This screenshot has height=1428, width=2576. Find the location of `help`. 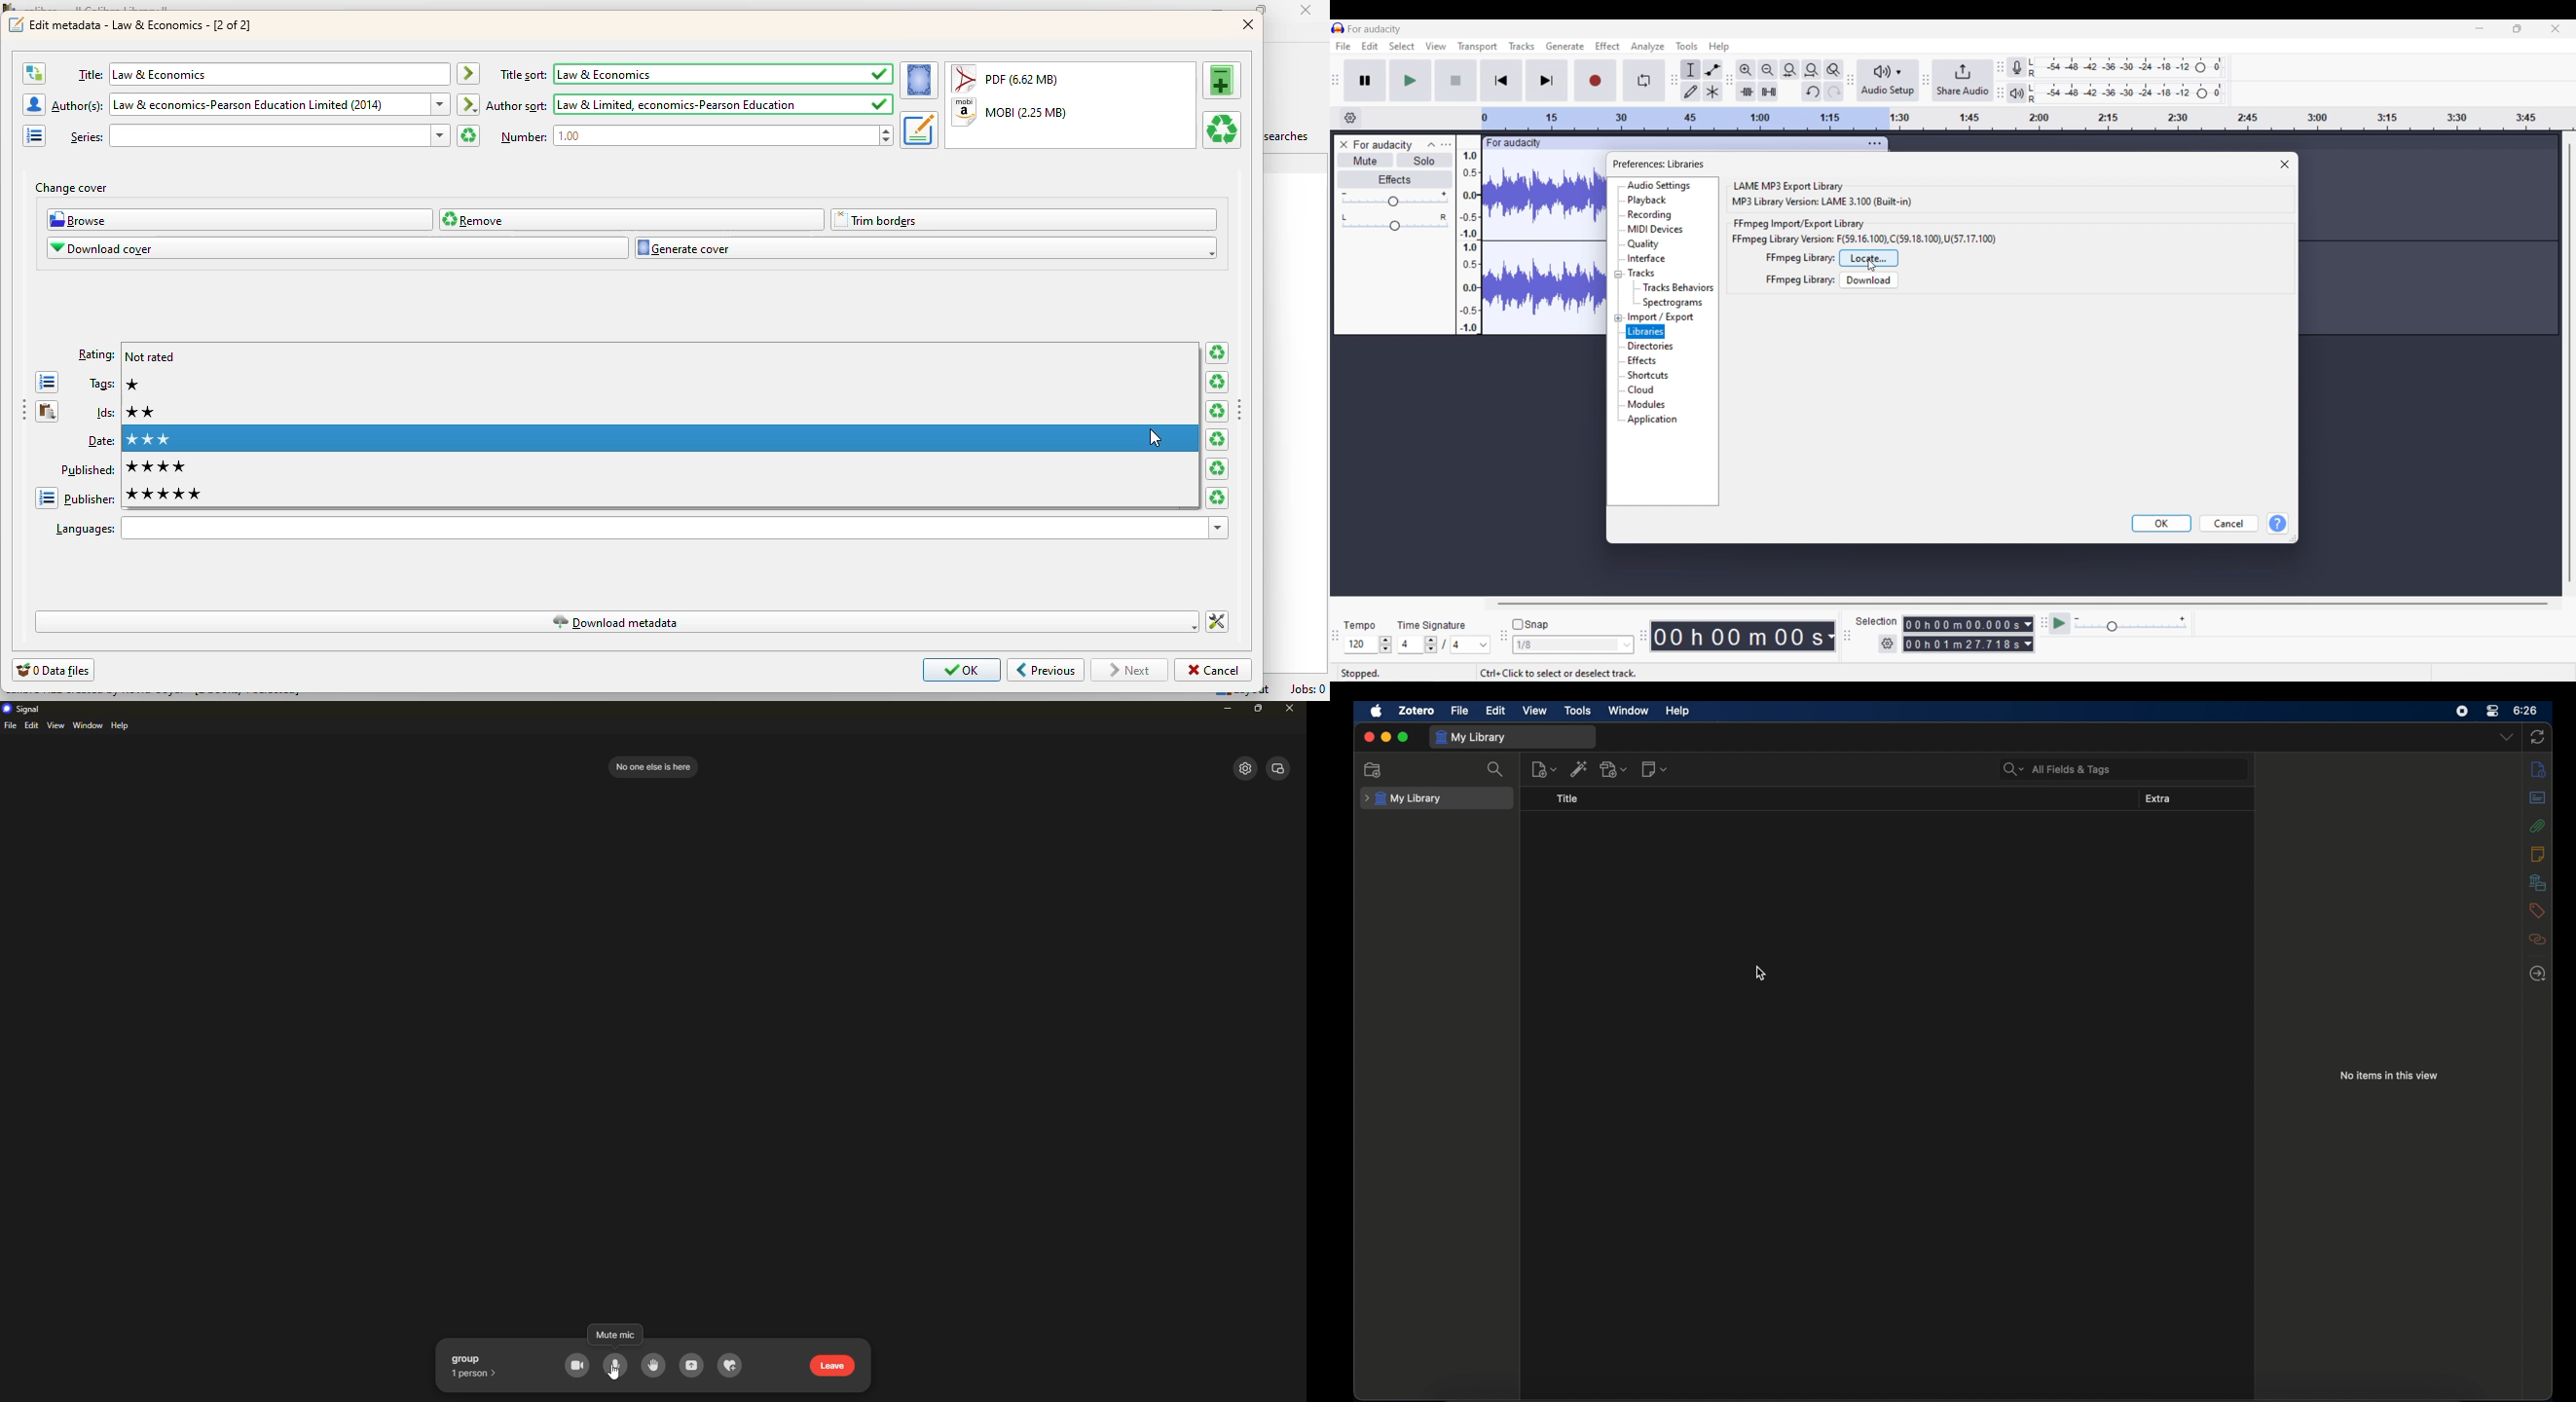

help is located at coordinates (122, 726).